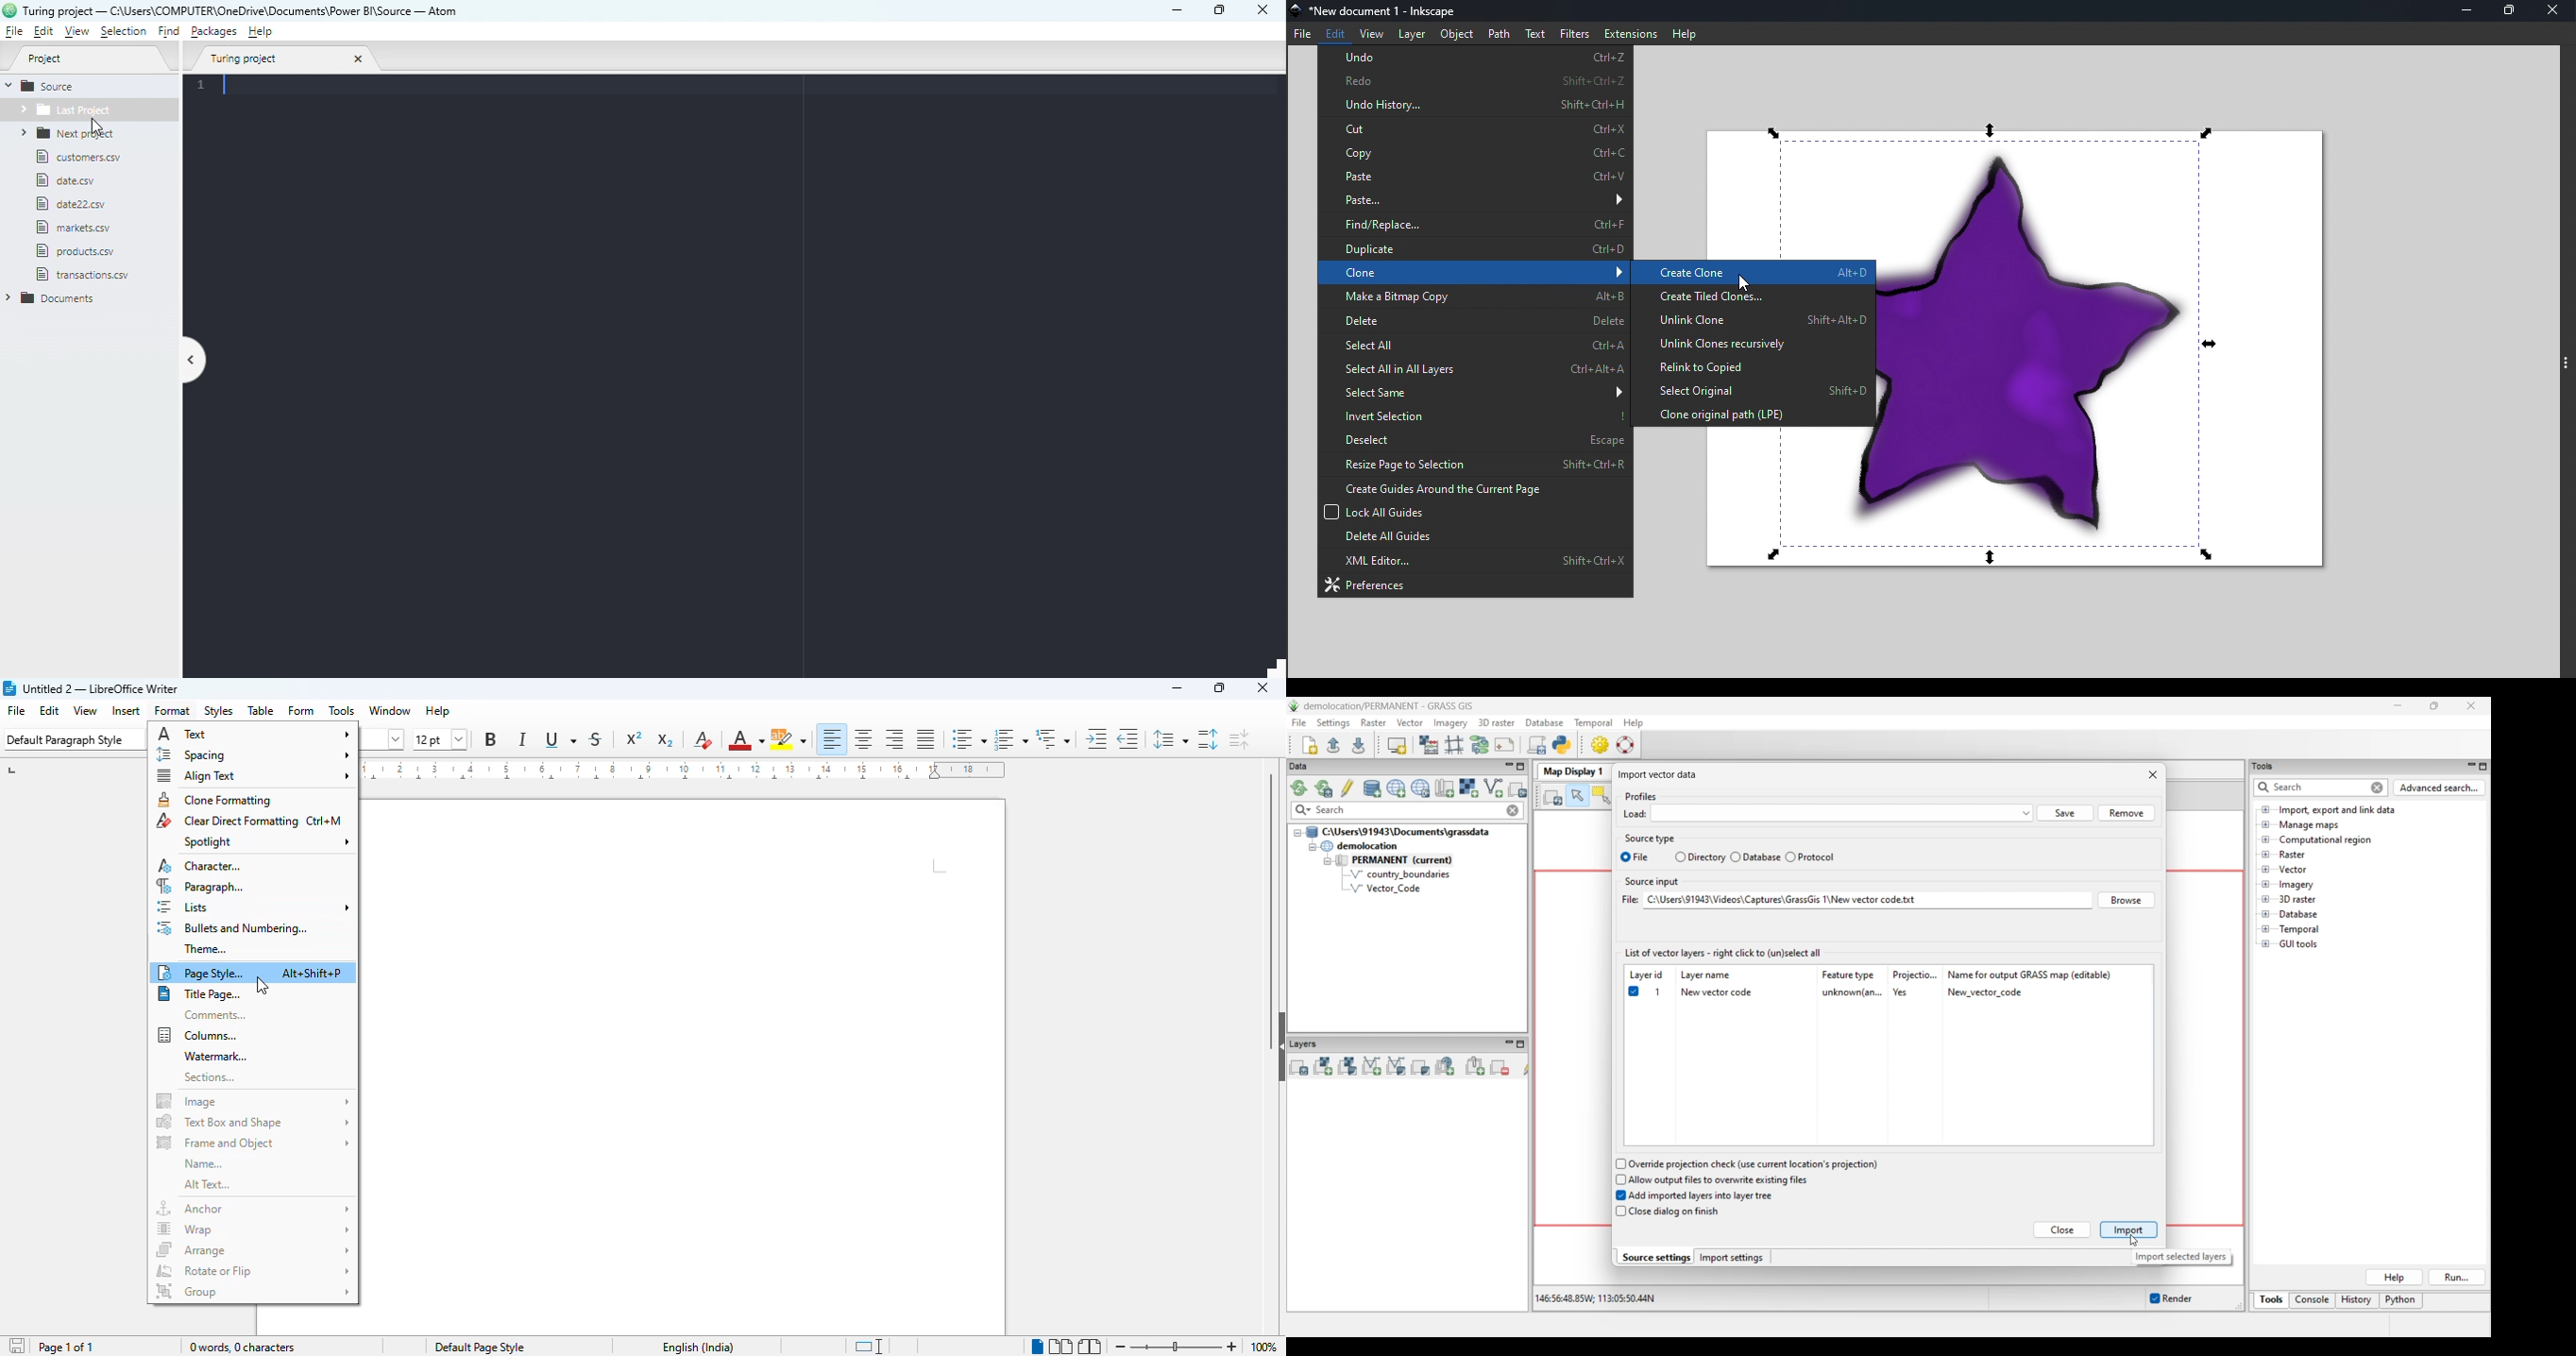 Image resolution: width=2576 pixels, height=1372 pixels. Describe the element at coordinates (864, 738) in the screenshot. I see `align center` at that location.